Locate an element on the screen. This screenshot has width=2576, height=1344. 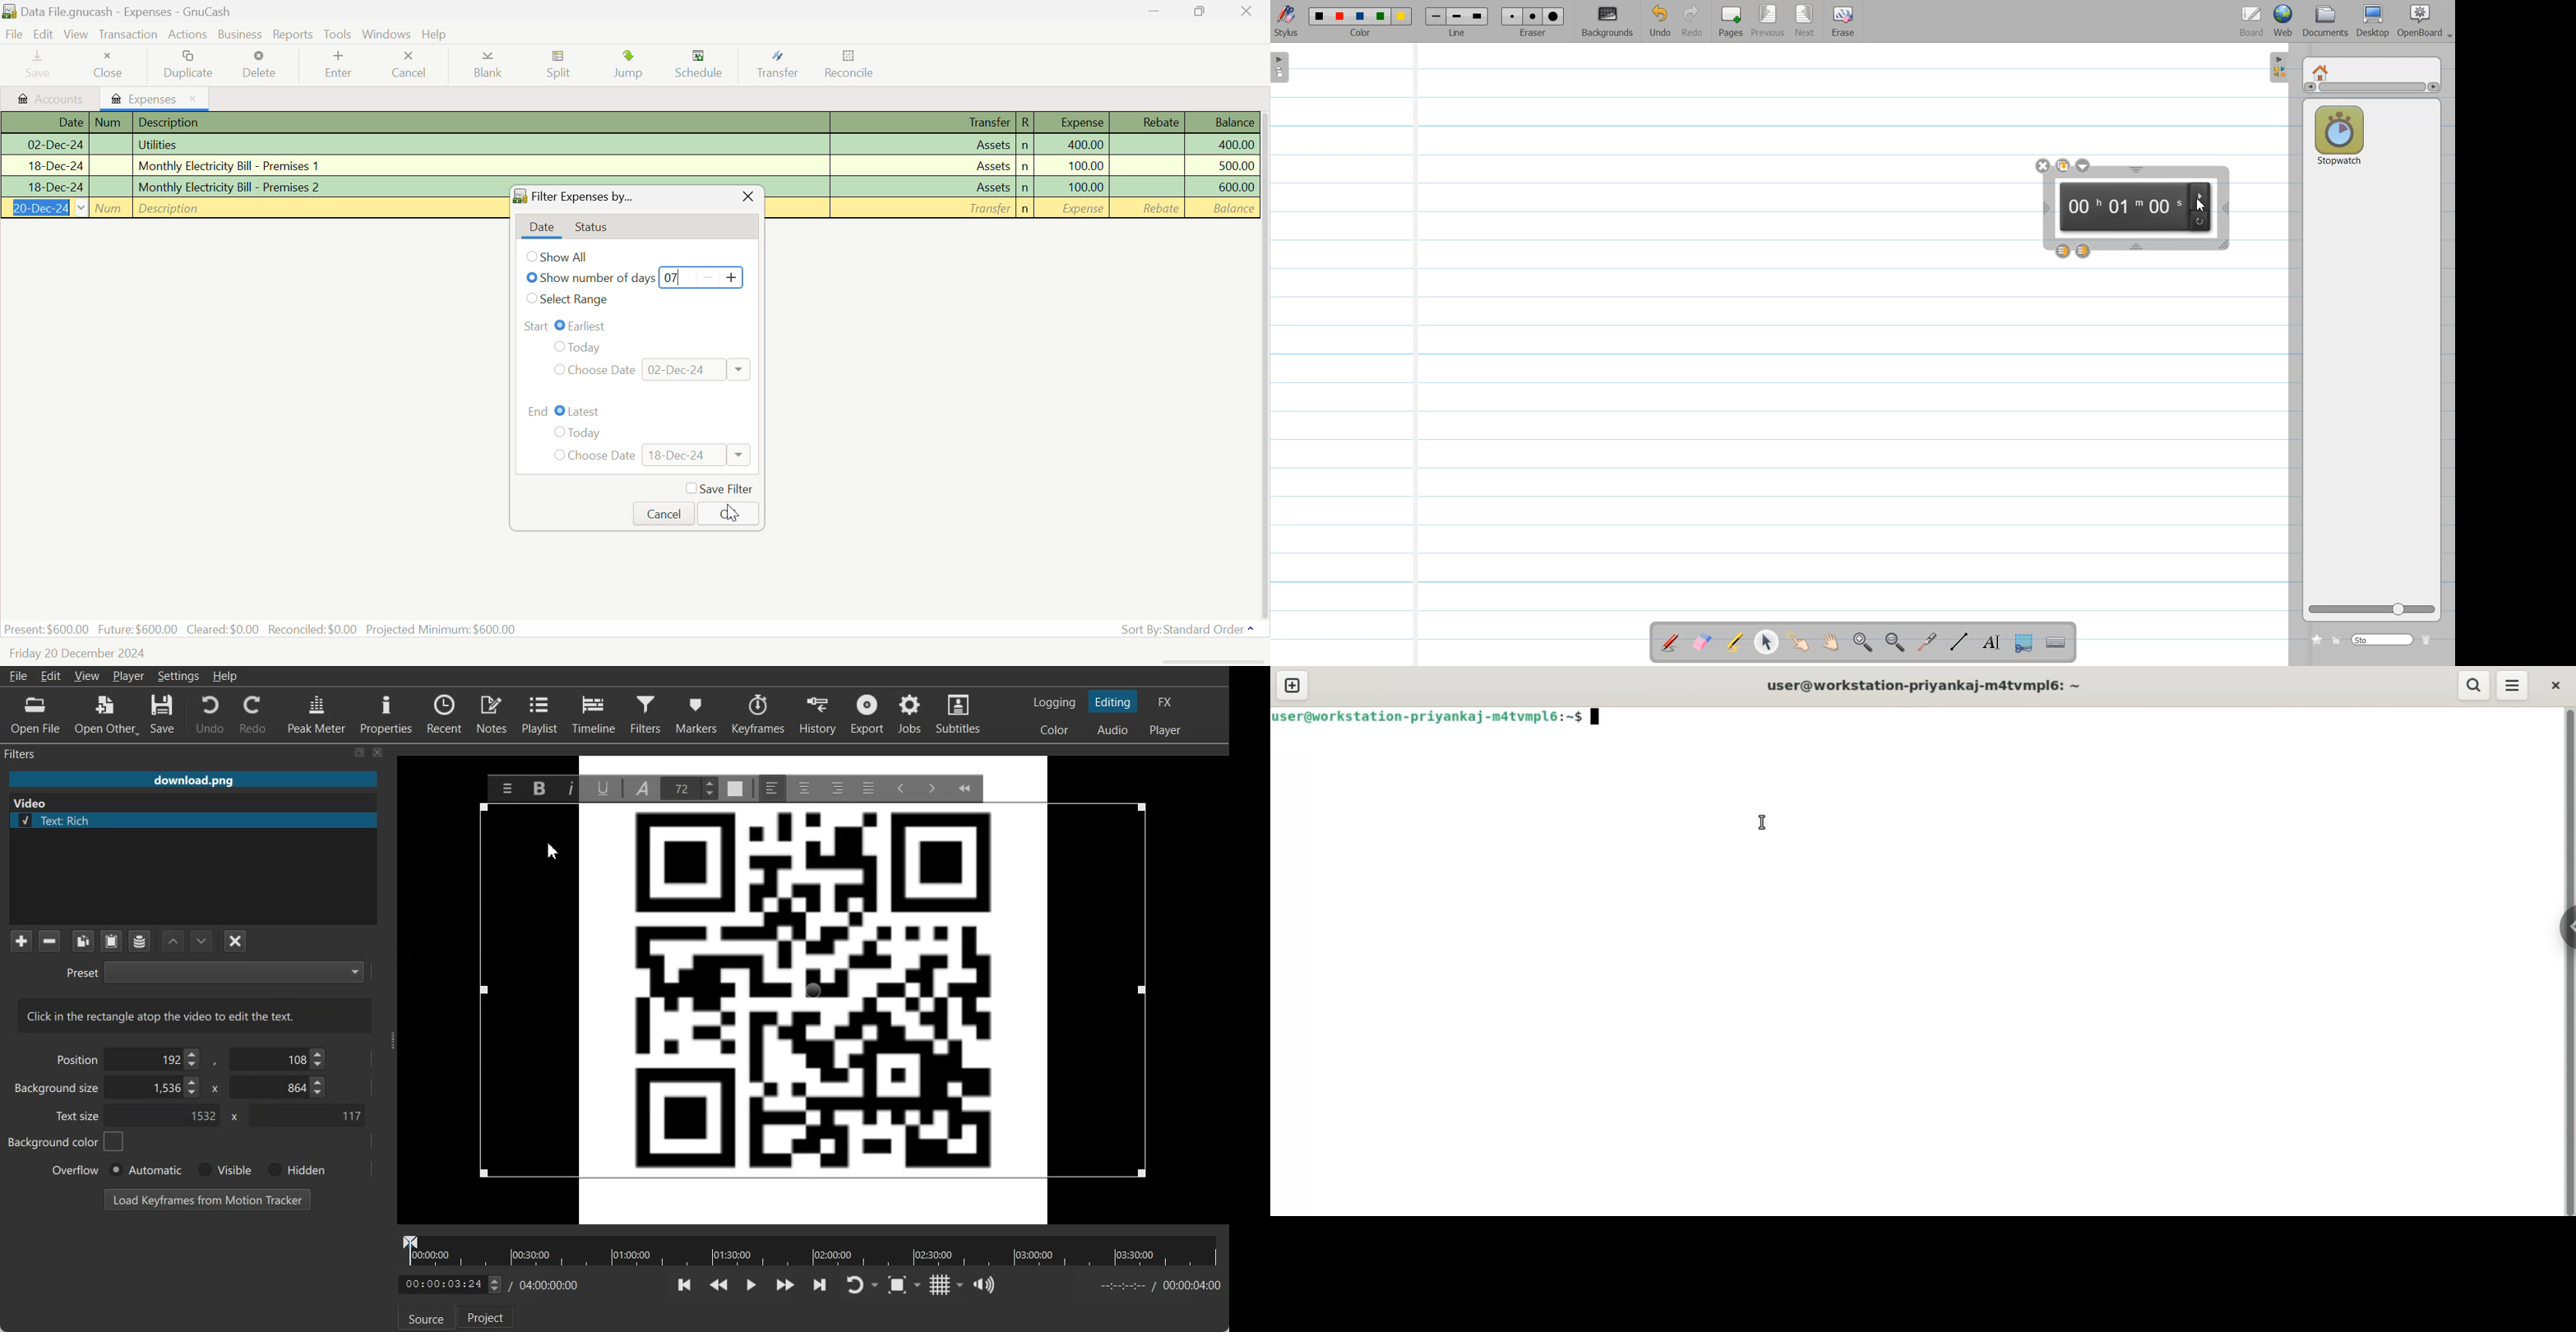
Open File is located at coordinates (36, 716).